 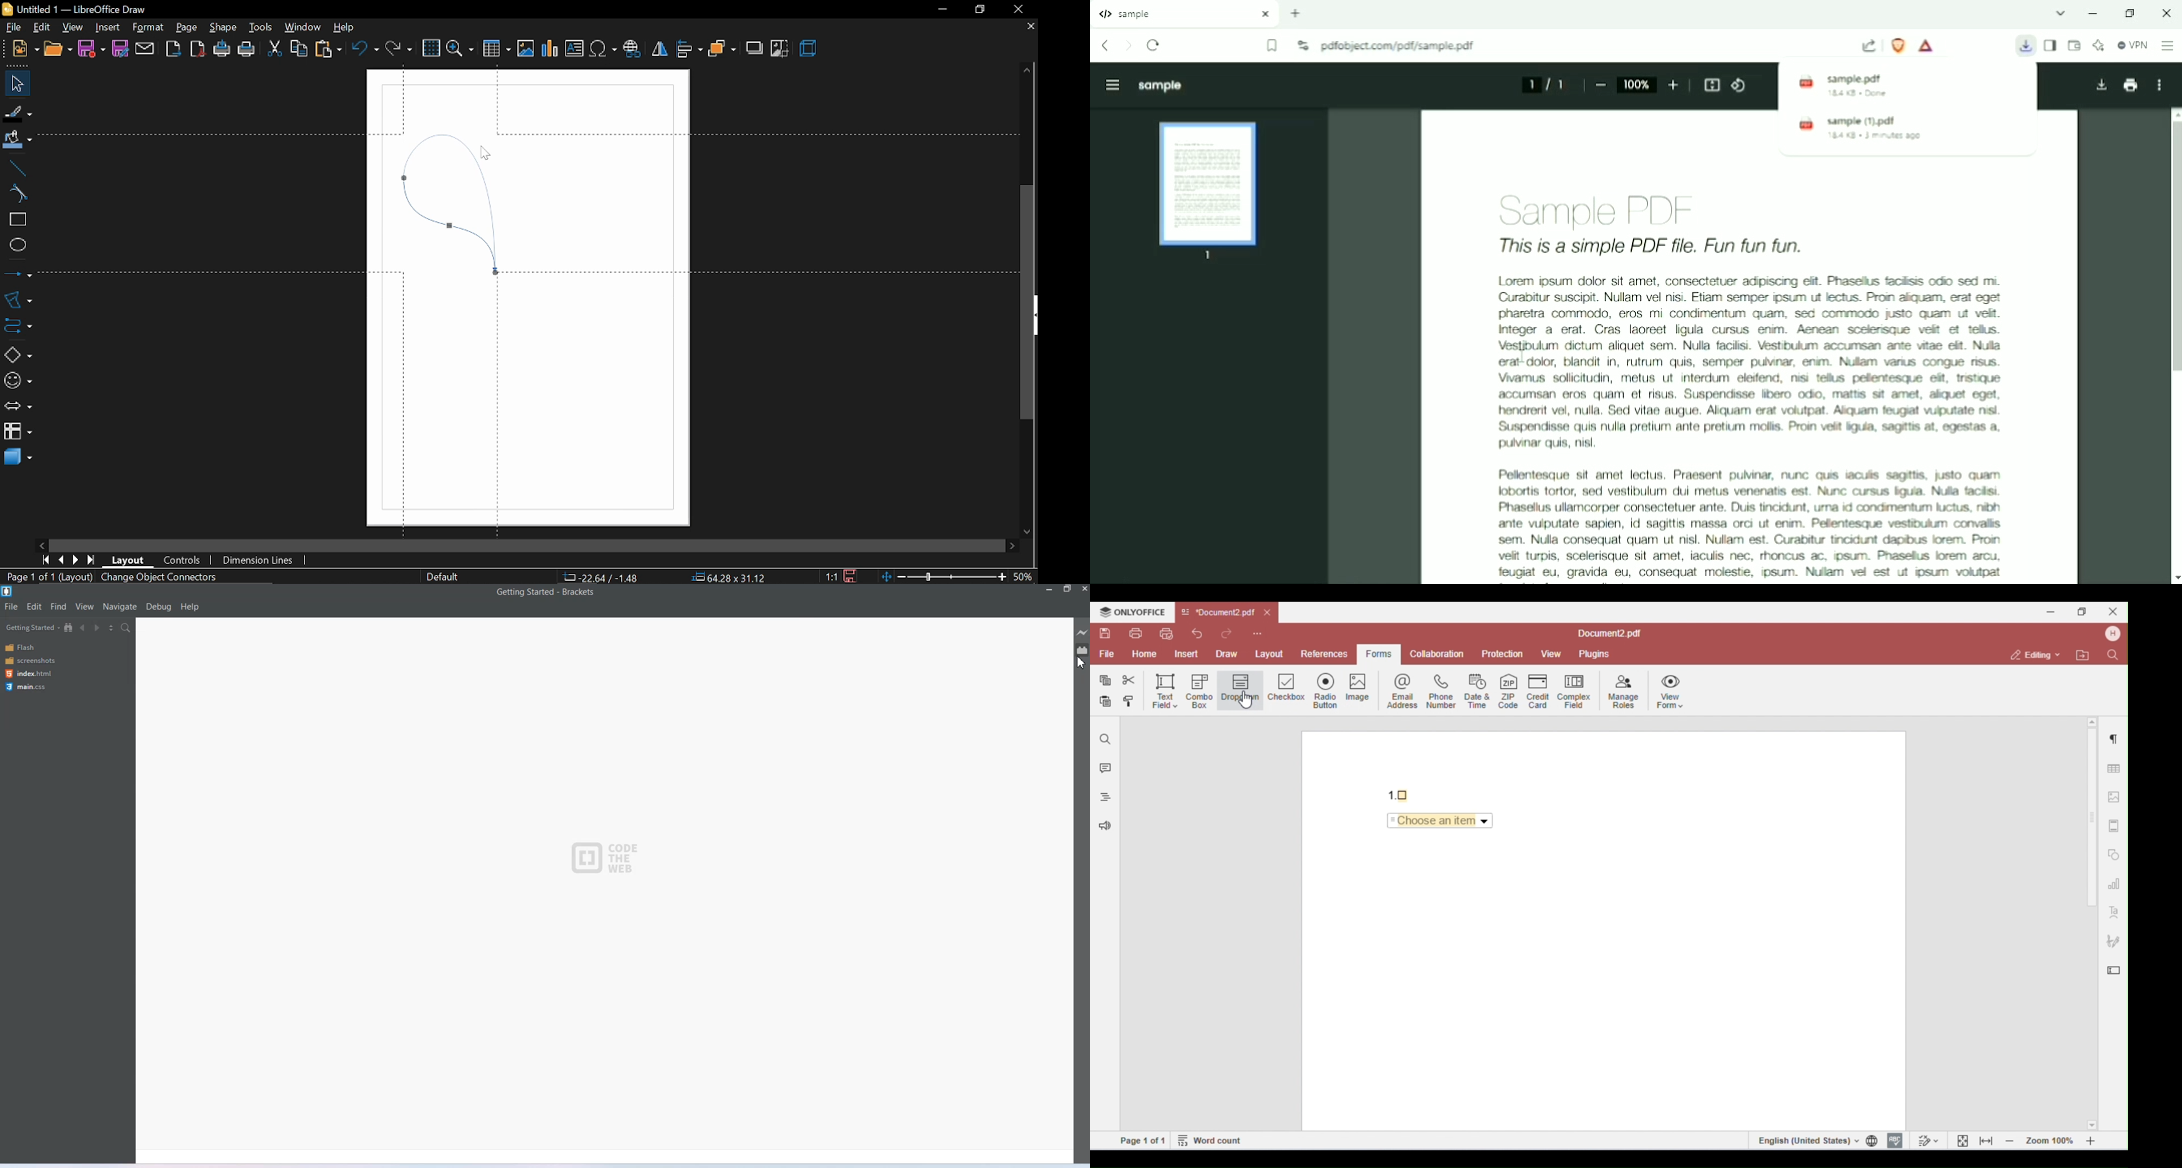 What do you see at coordinates (809, 50) in the screenshot?
I see `3d effect` at bounding box center [809, 50].